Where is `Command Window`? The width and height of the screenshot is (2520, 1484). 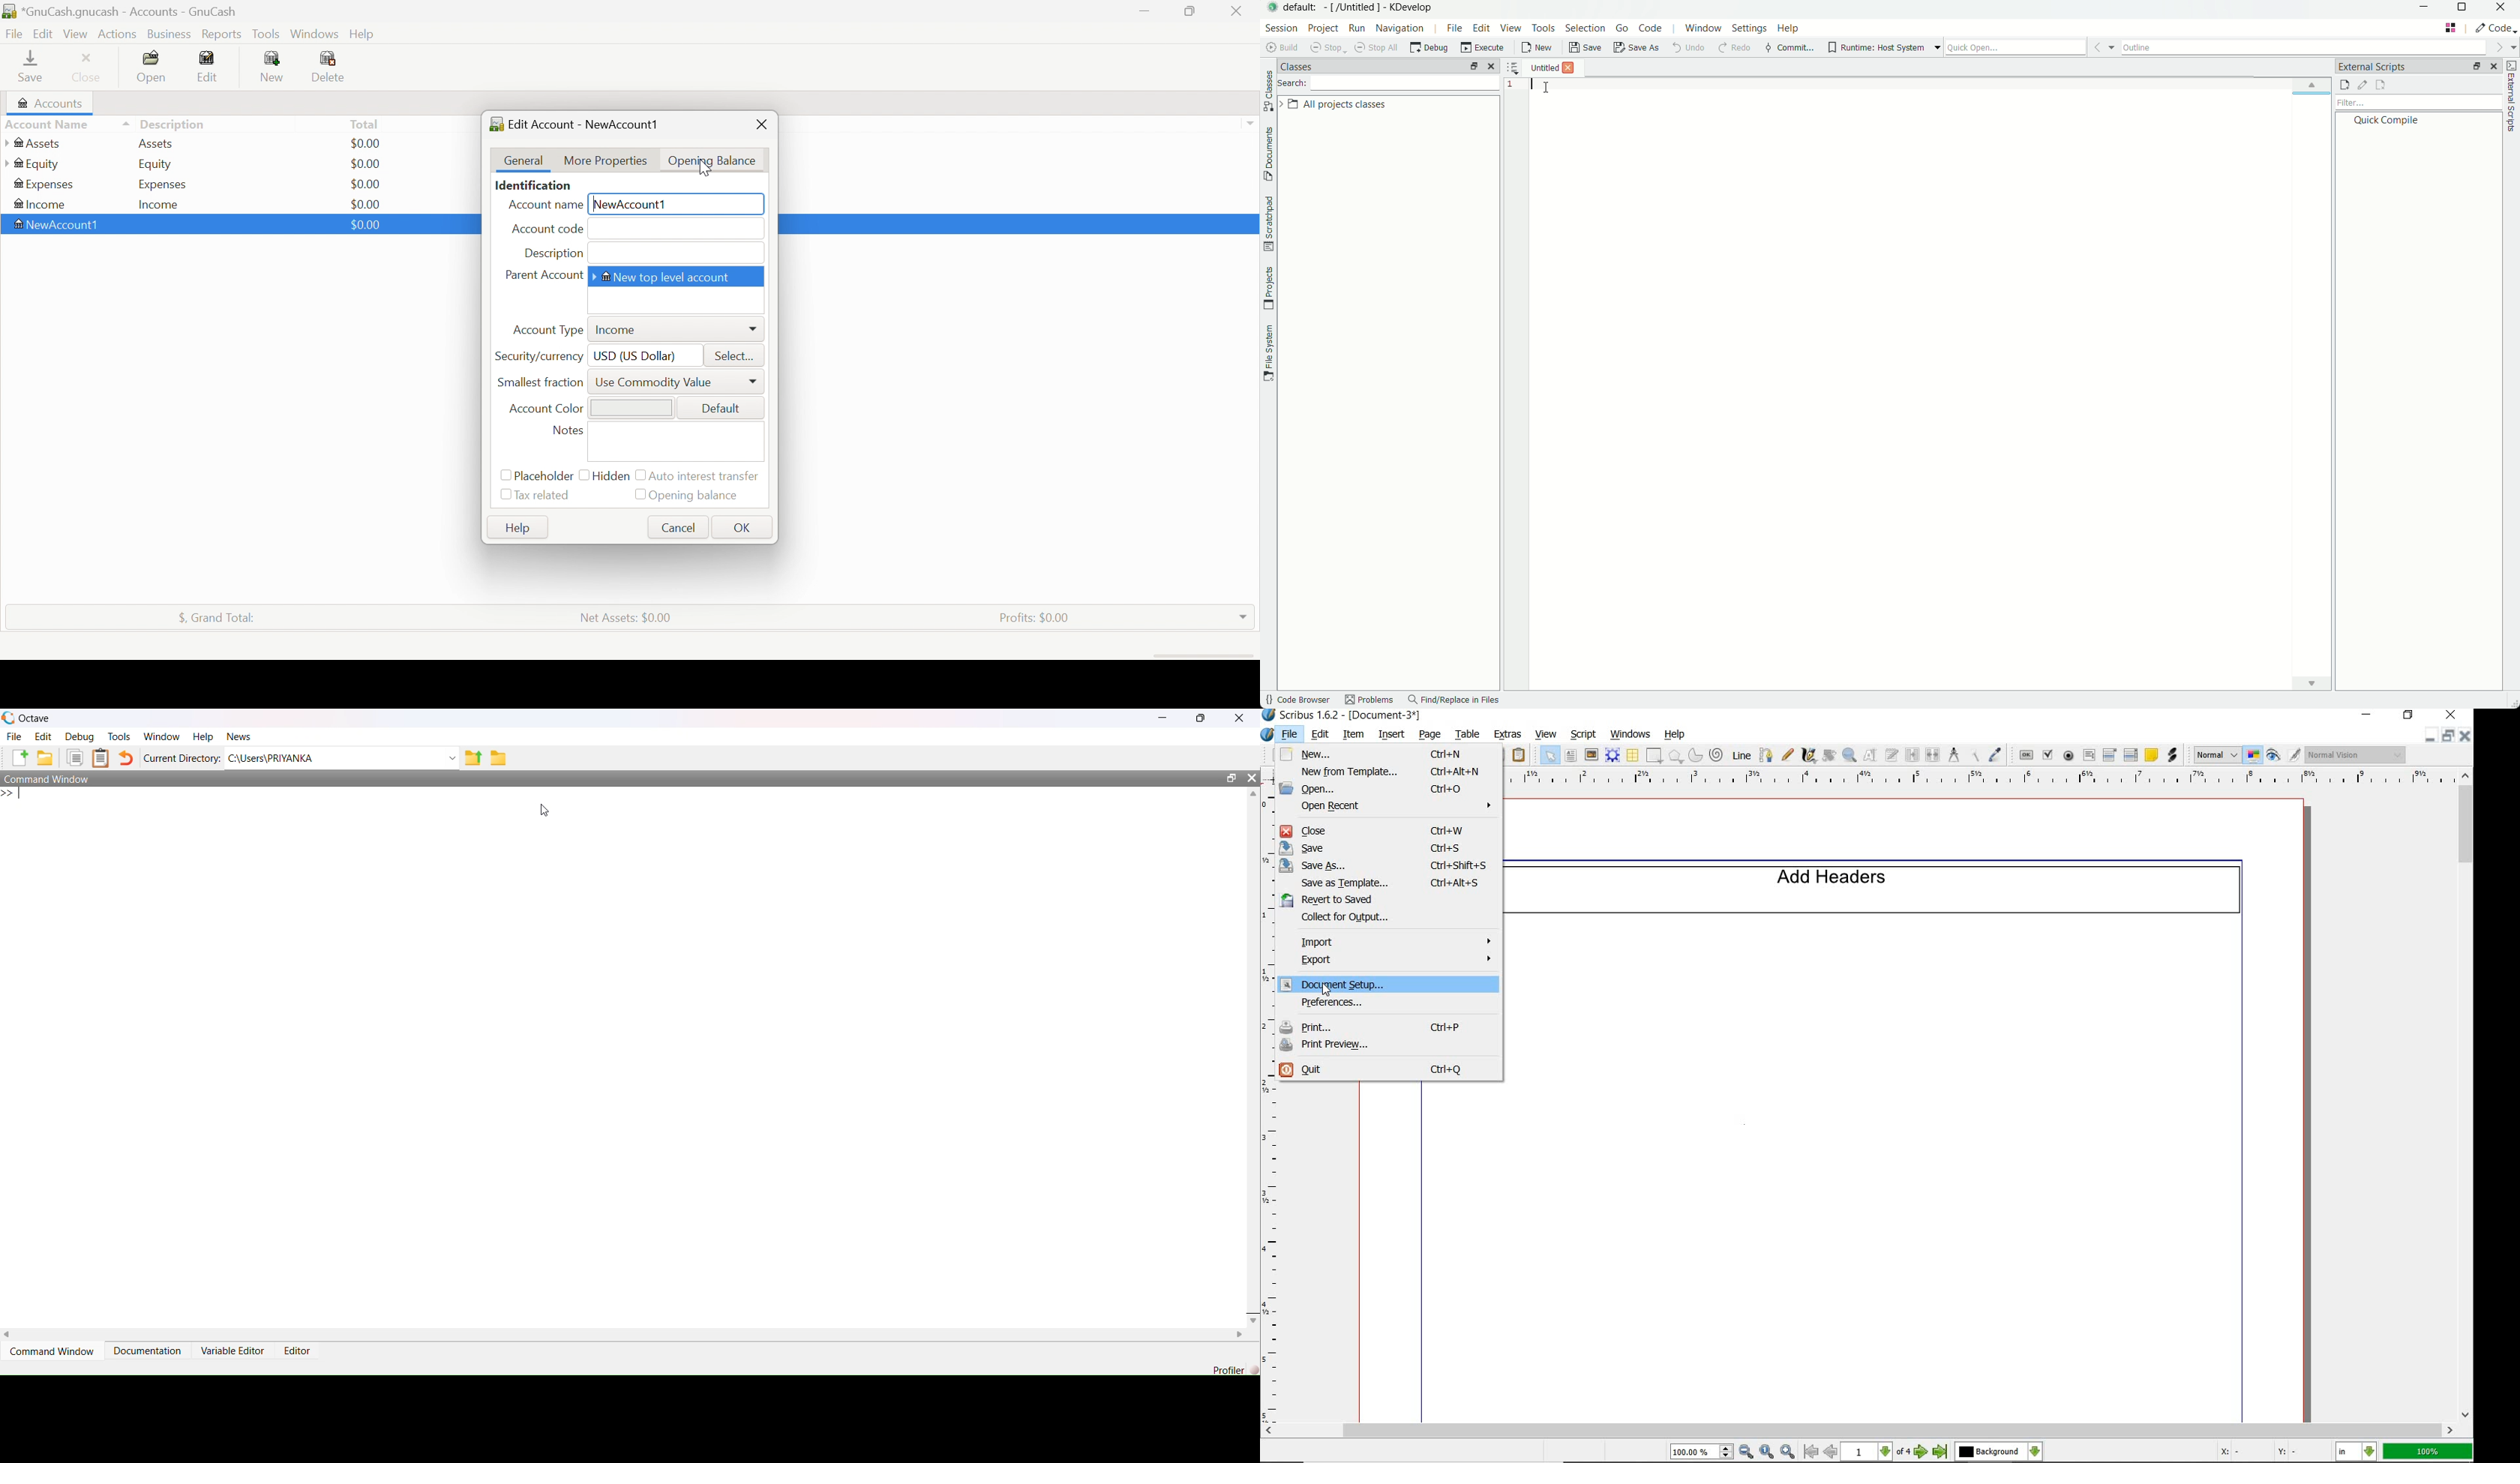
Command Window is located at coordinates (55, 1351).